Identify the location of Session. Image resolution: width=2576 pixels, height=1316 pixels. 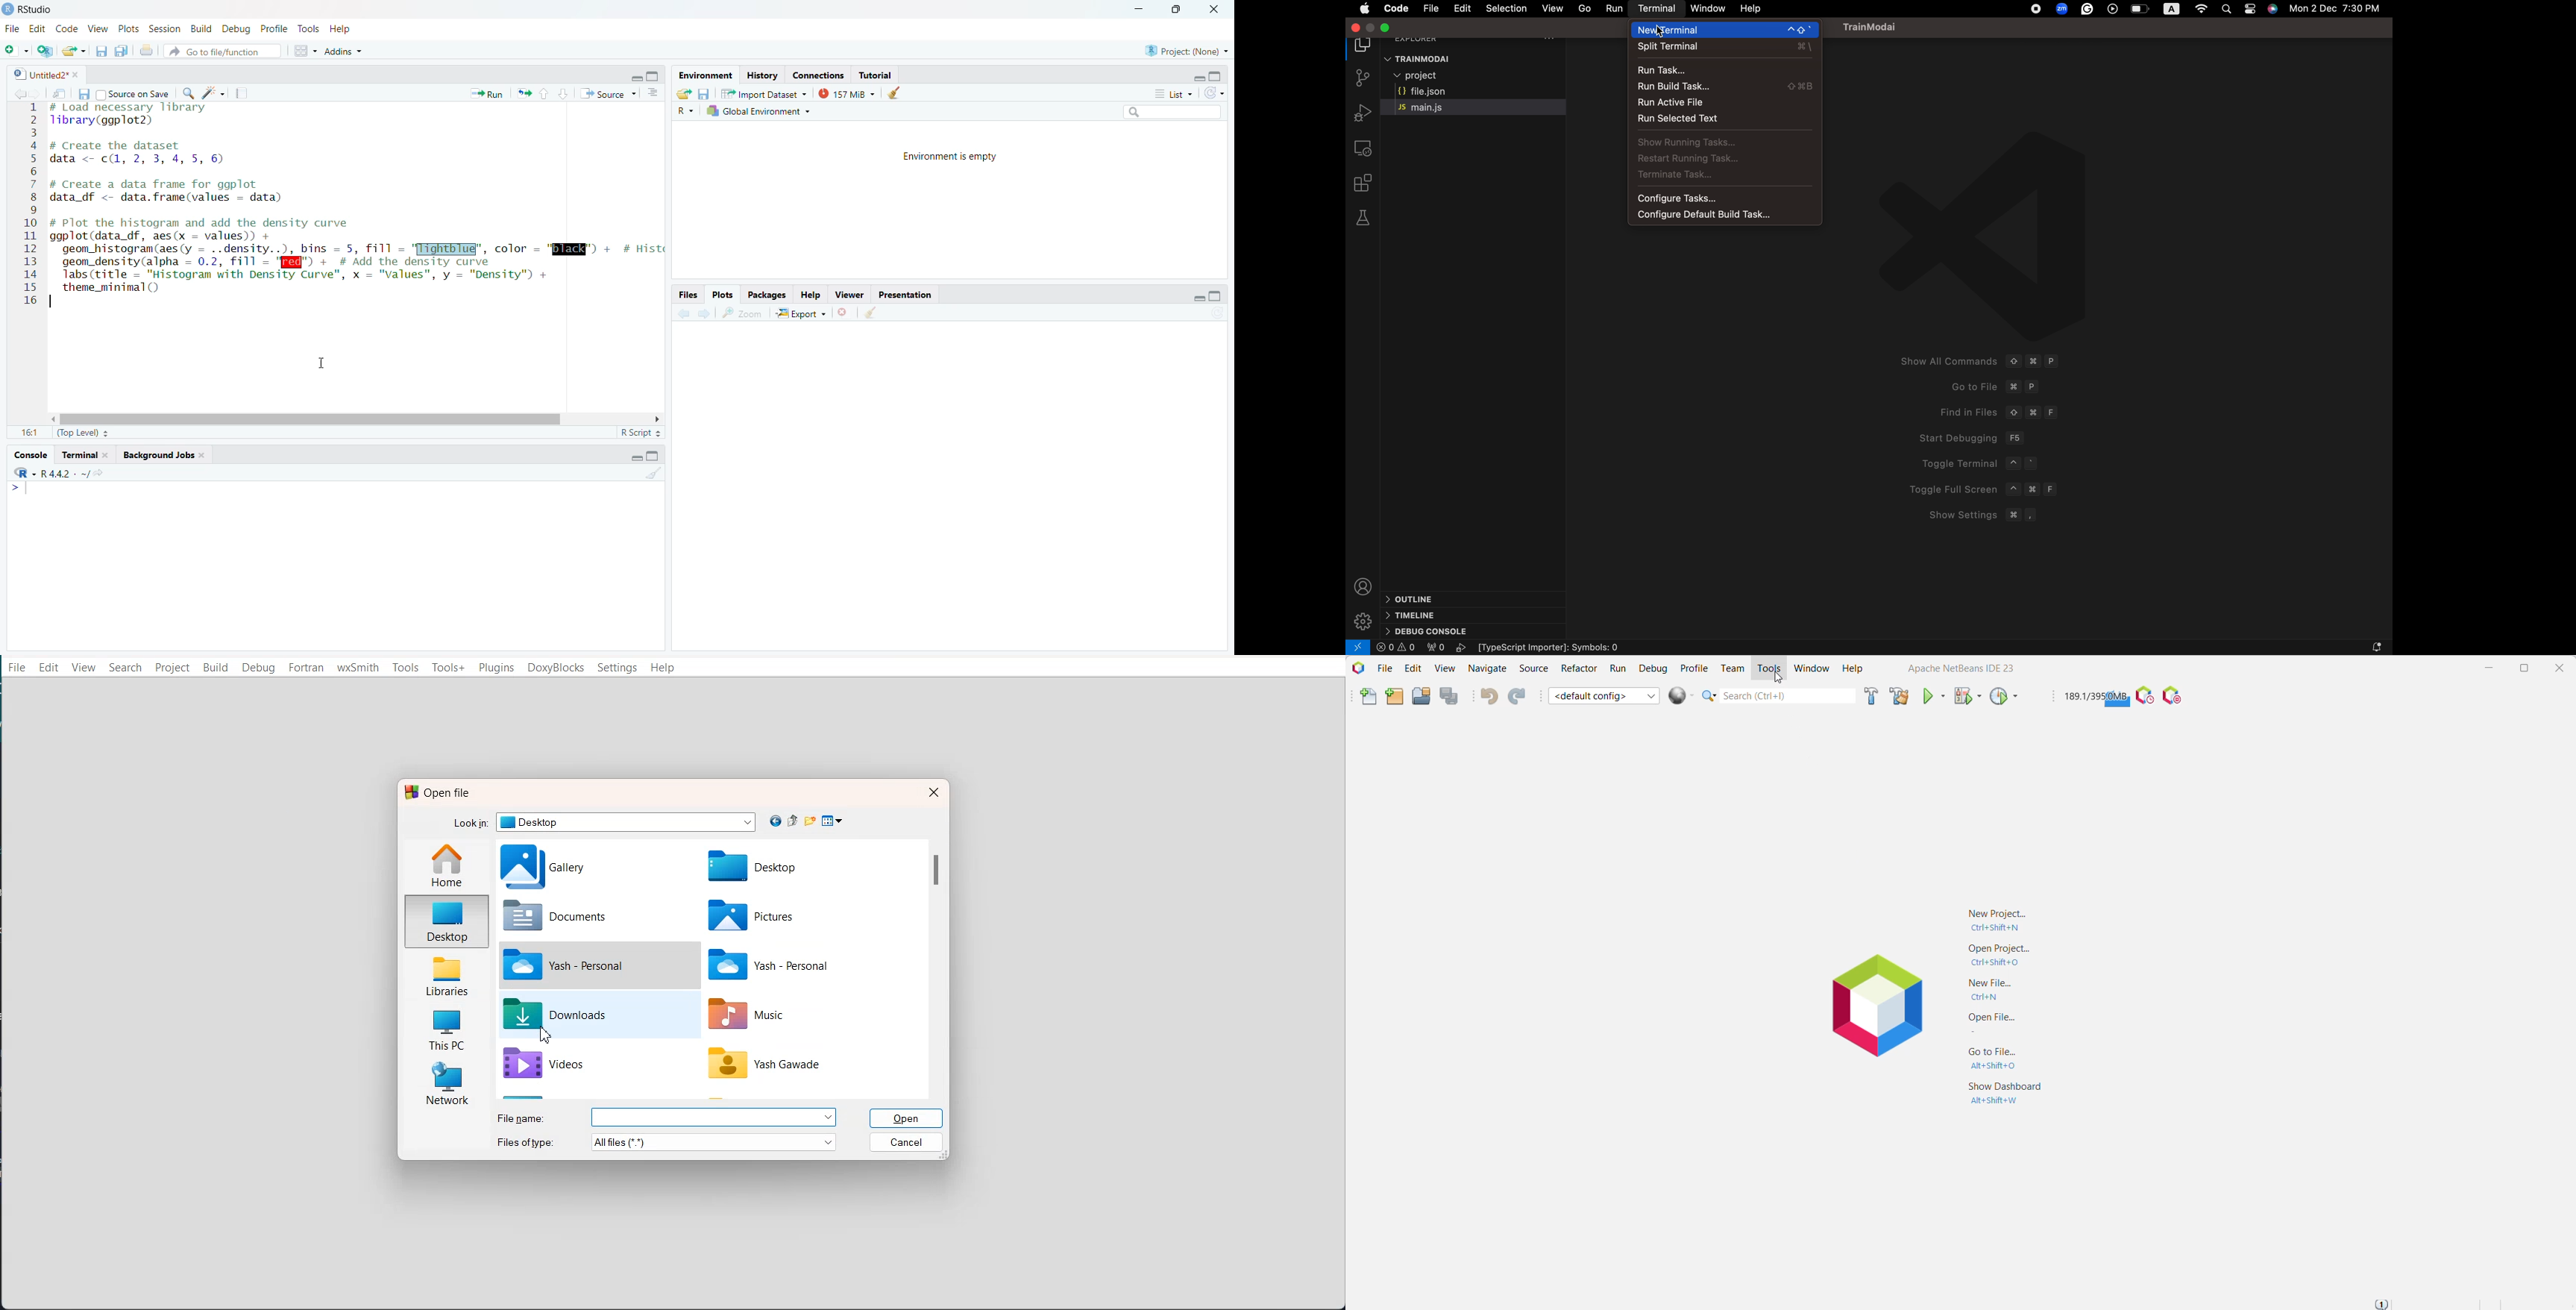
(166, 28).